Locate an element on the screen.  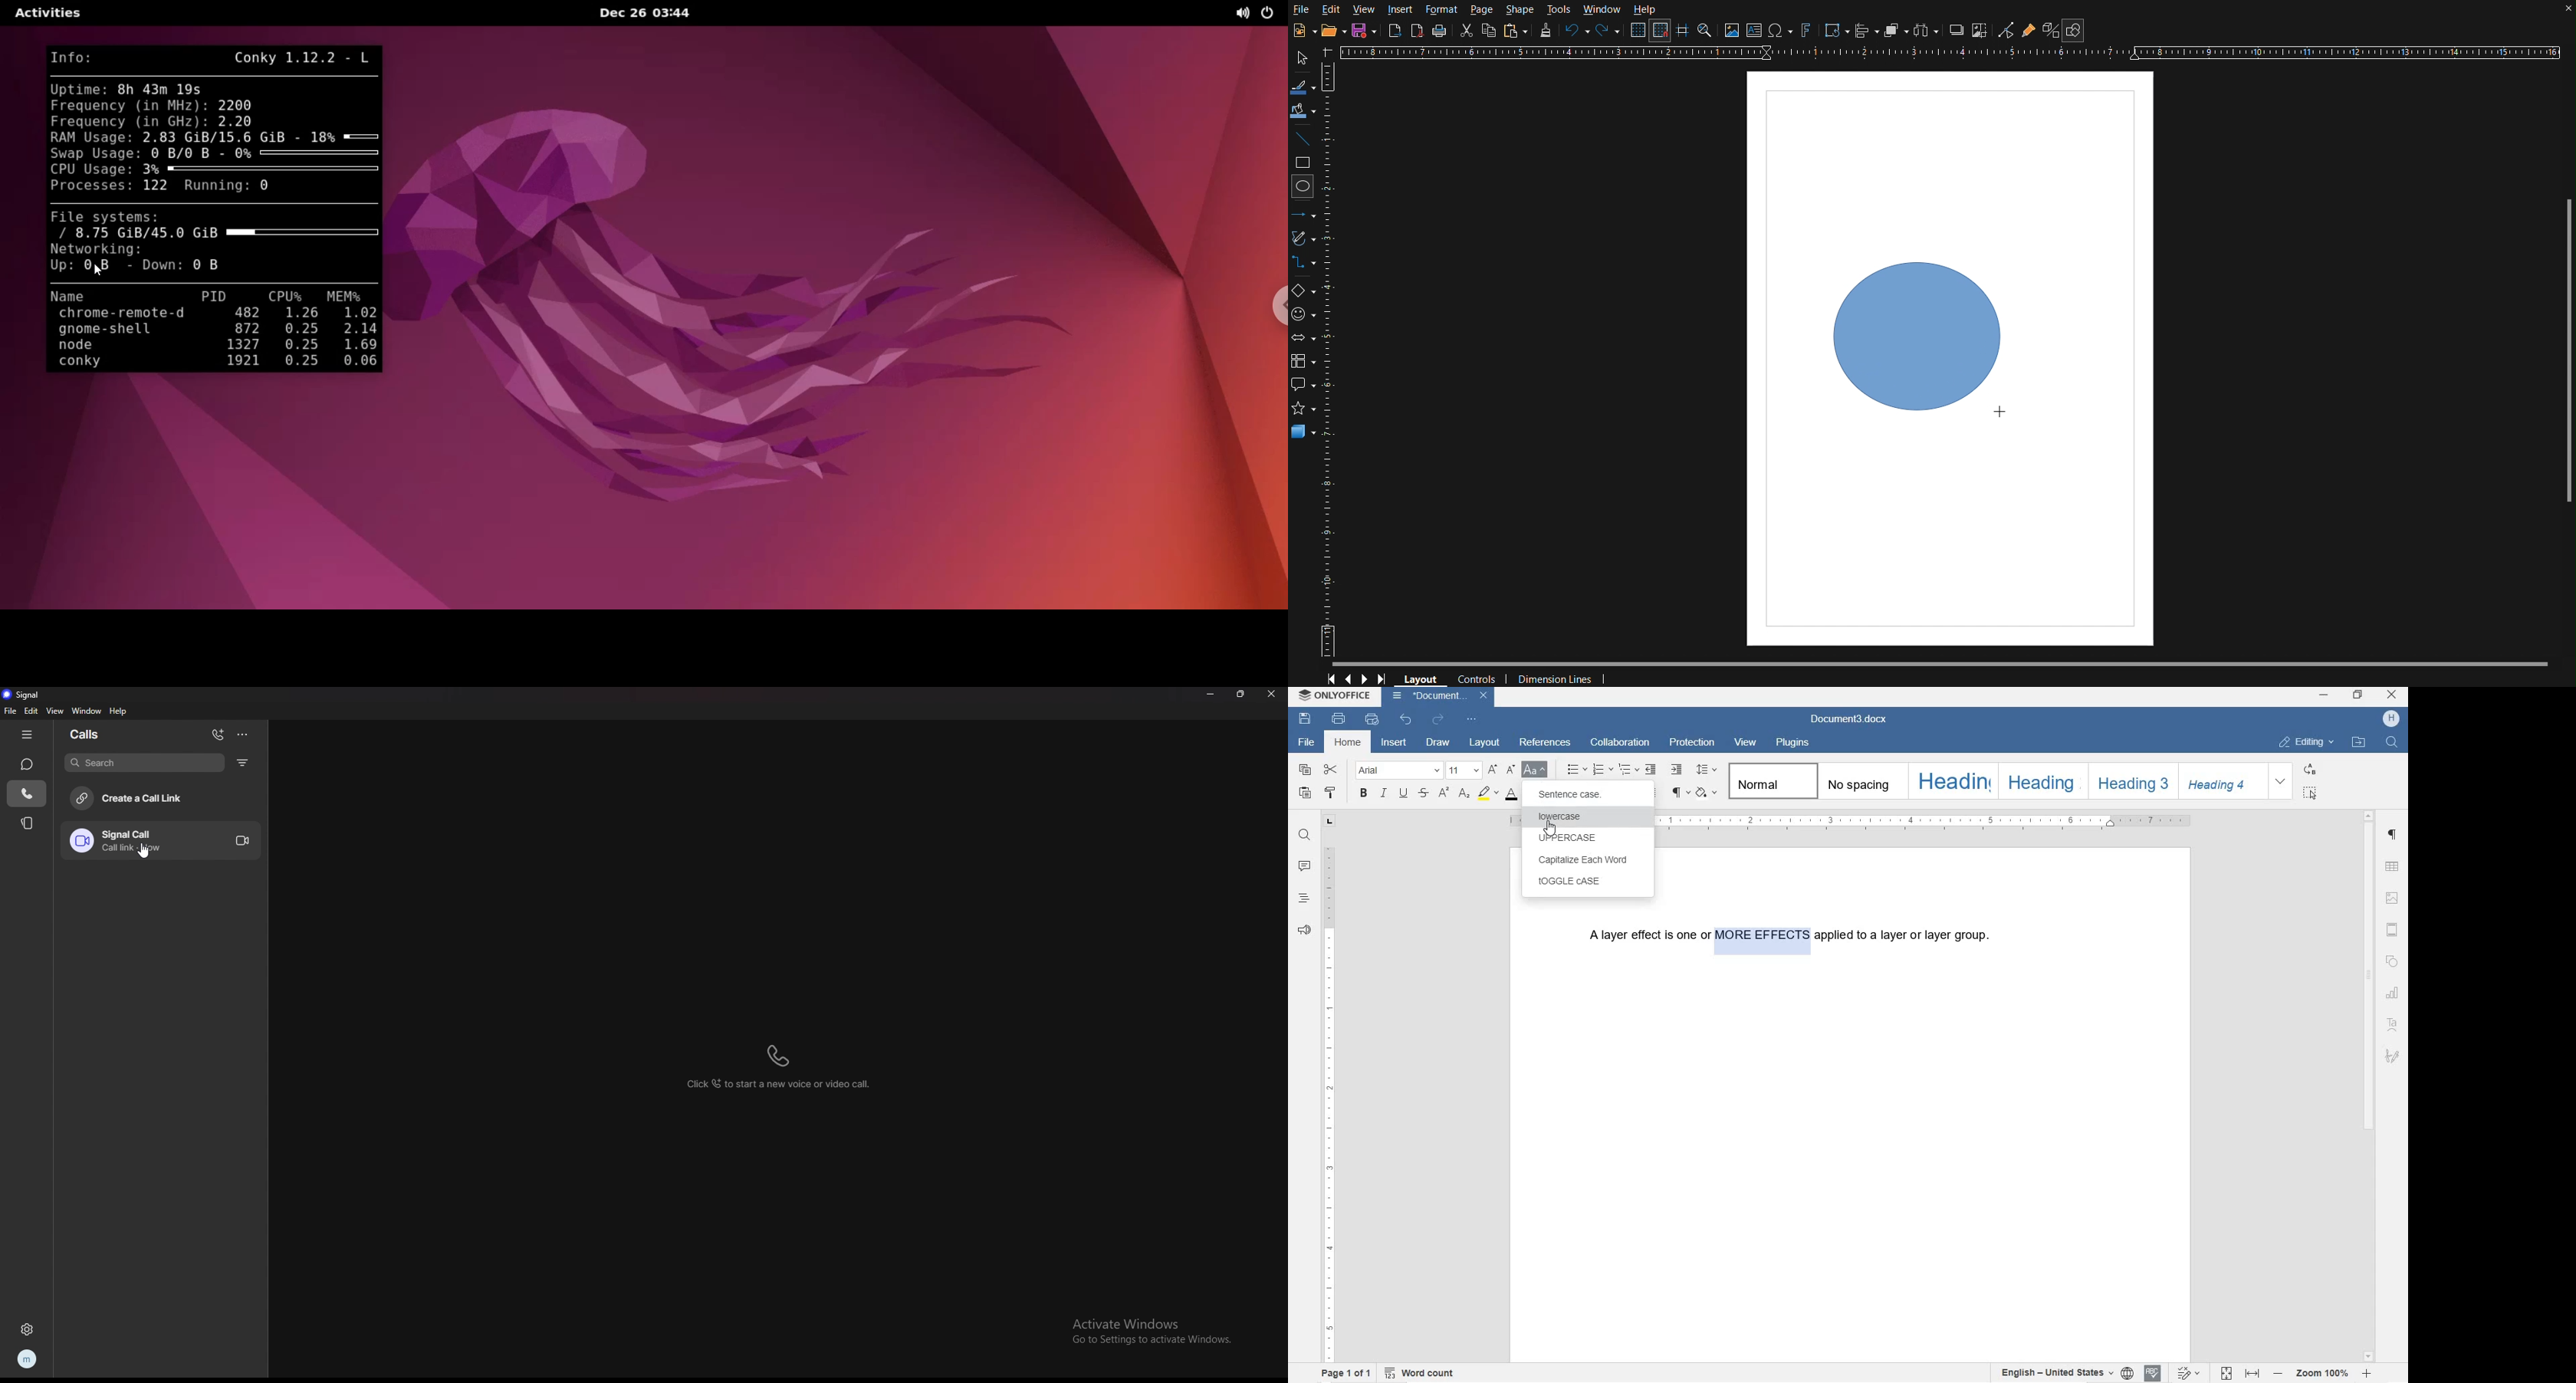
New is located at coordinates (1301, 28).